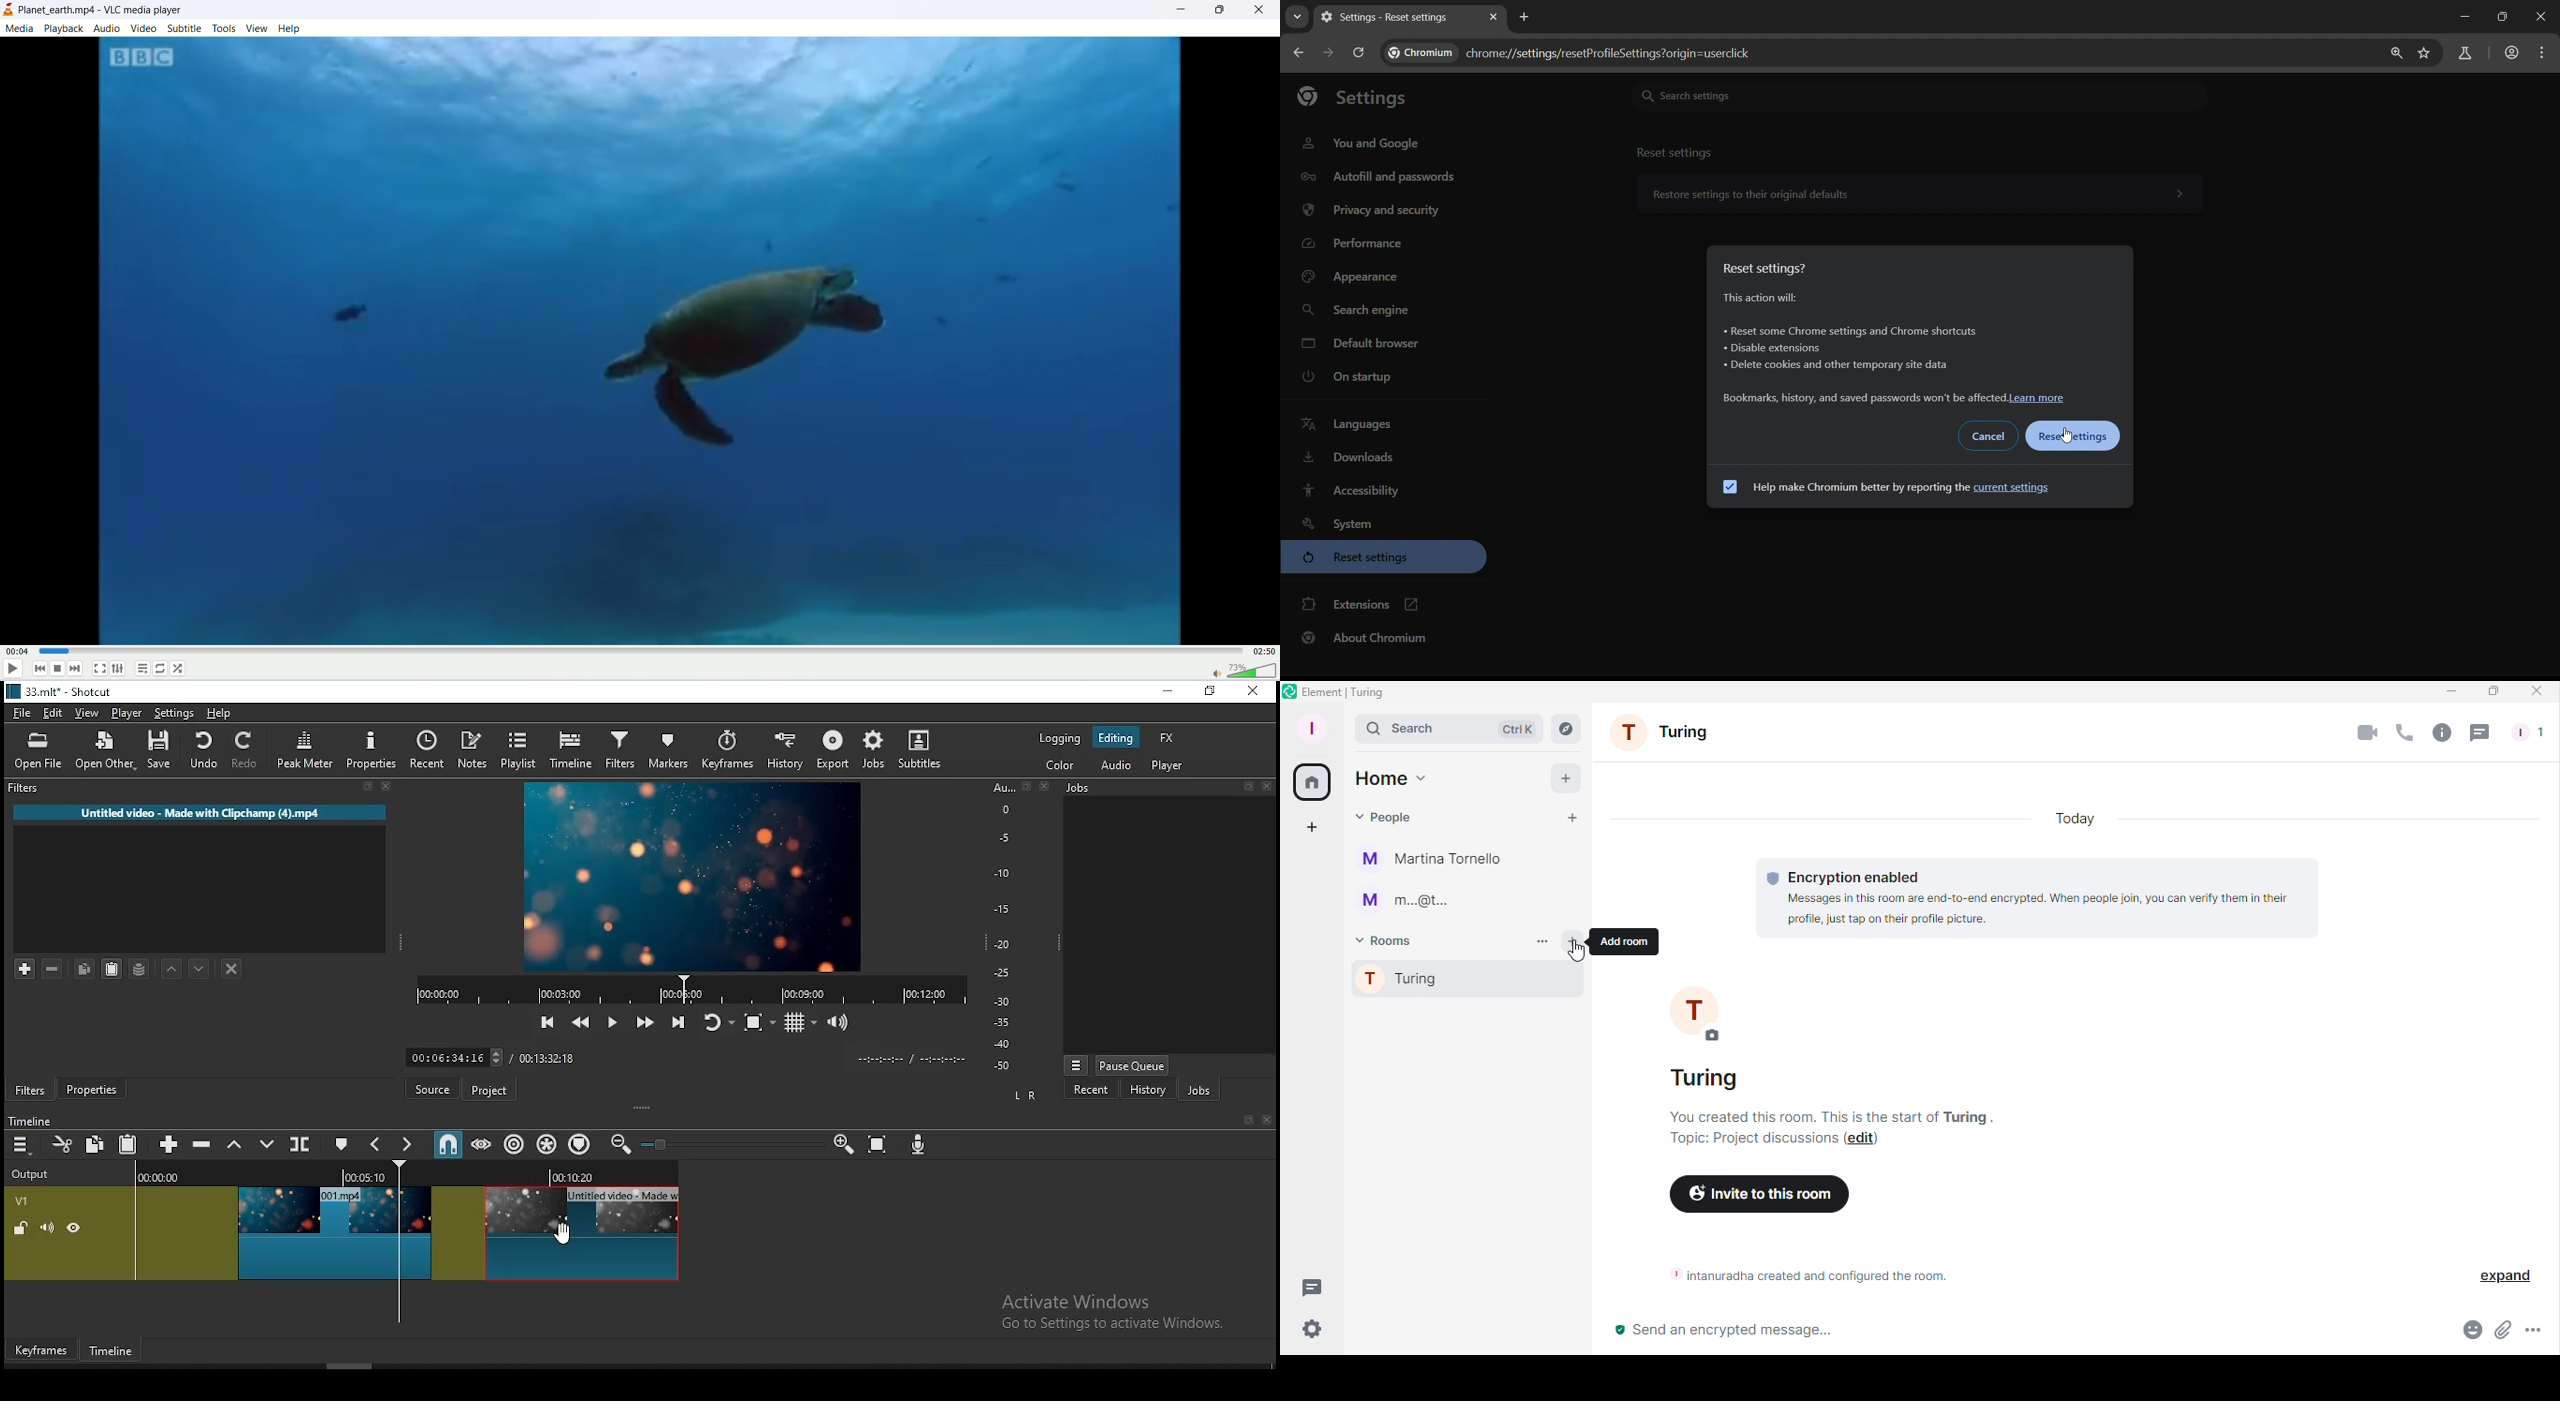  What do you see at coordinates (107, 755) in the screenshot?
I see `open other` at bounding box center [107, 755].